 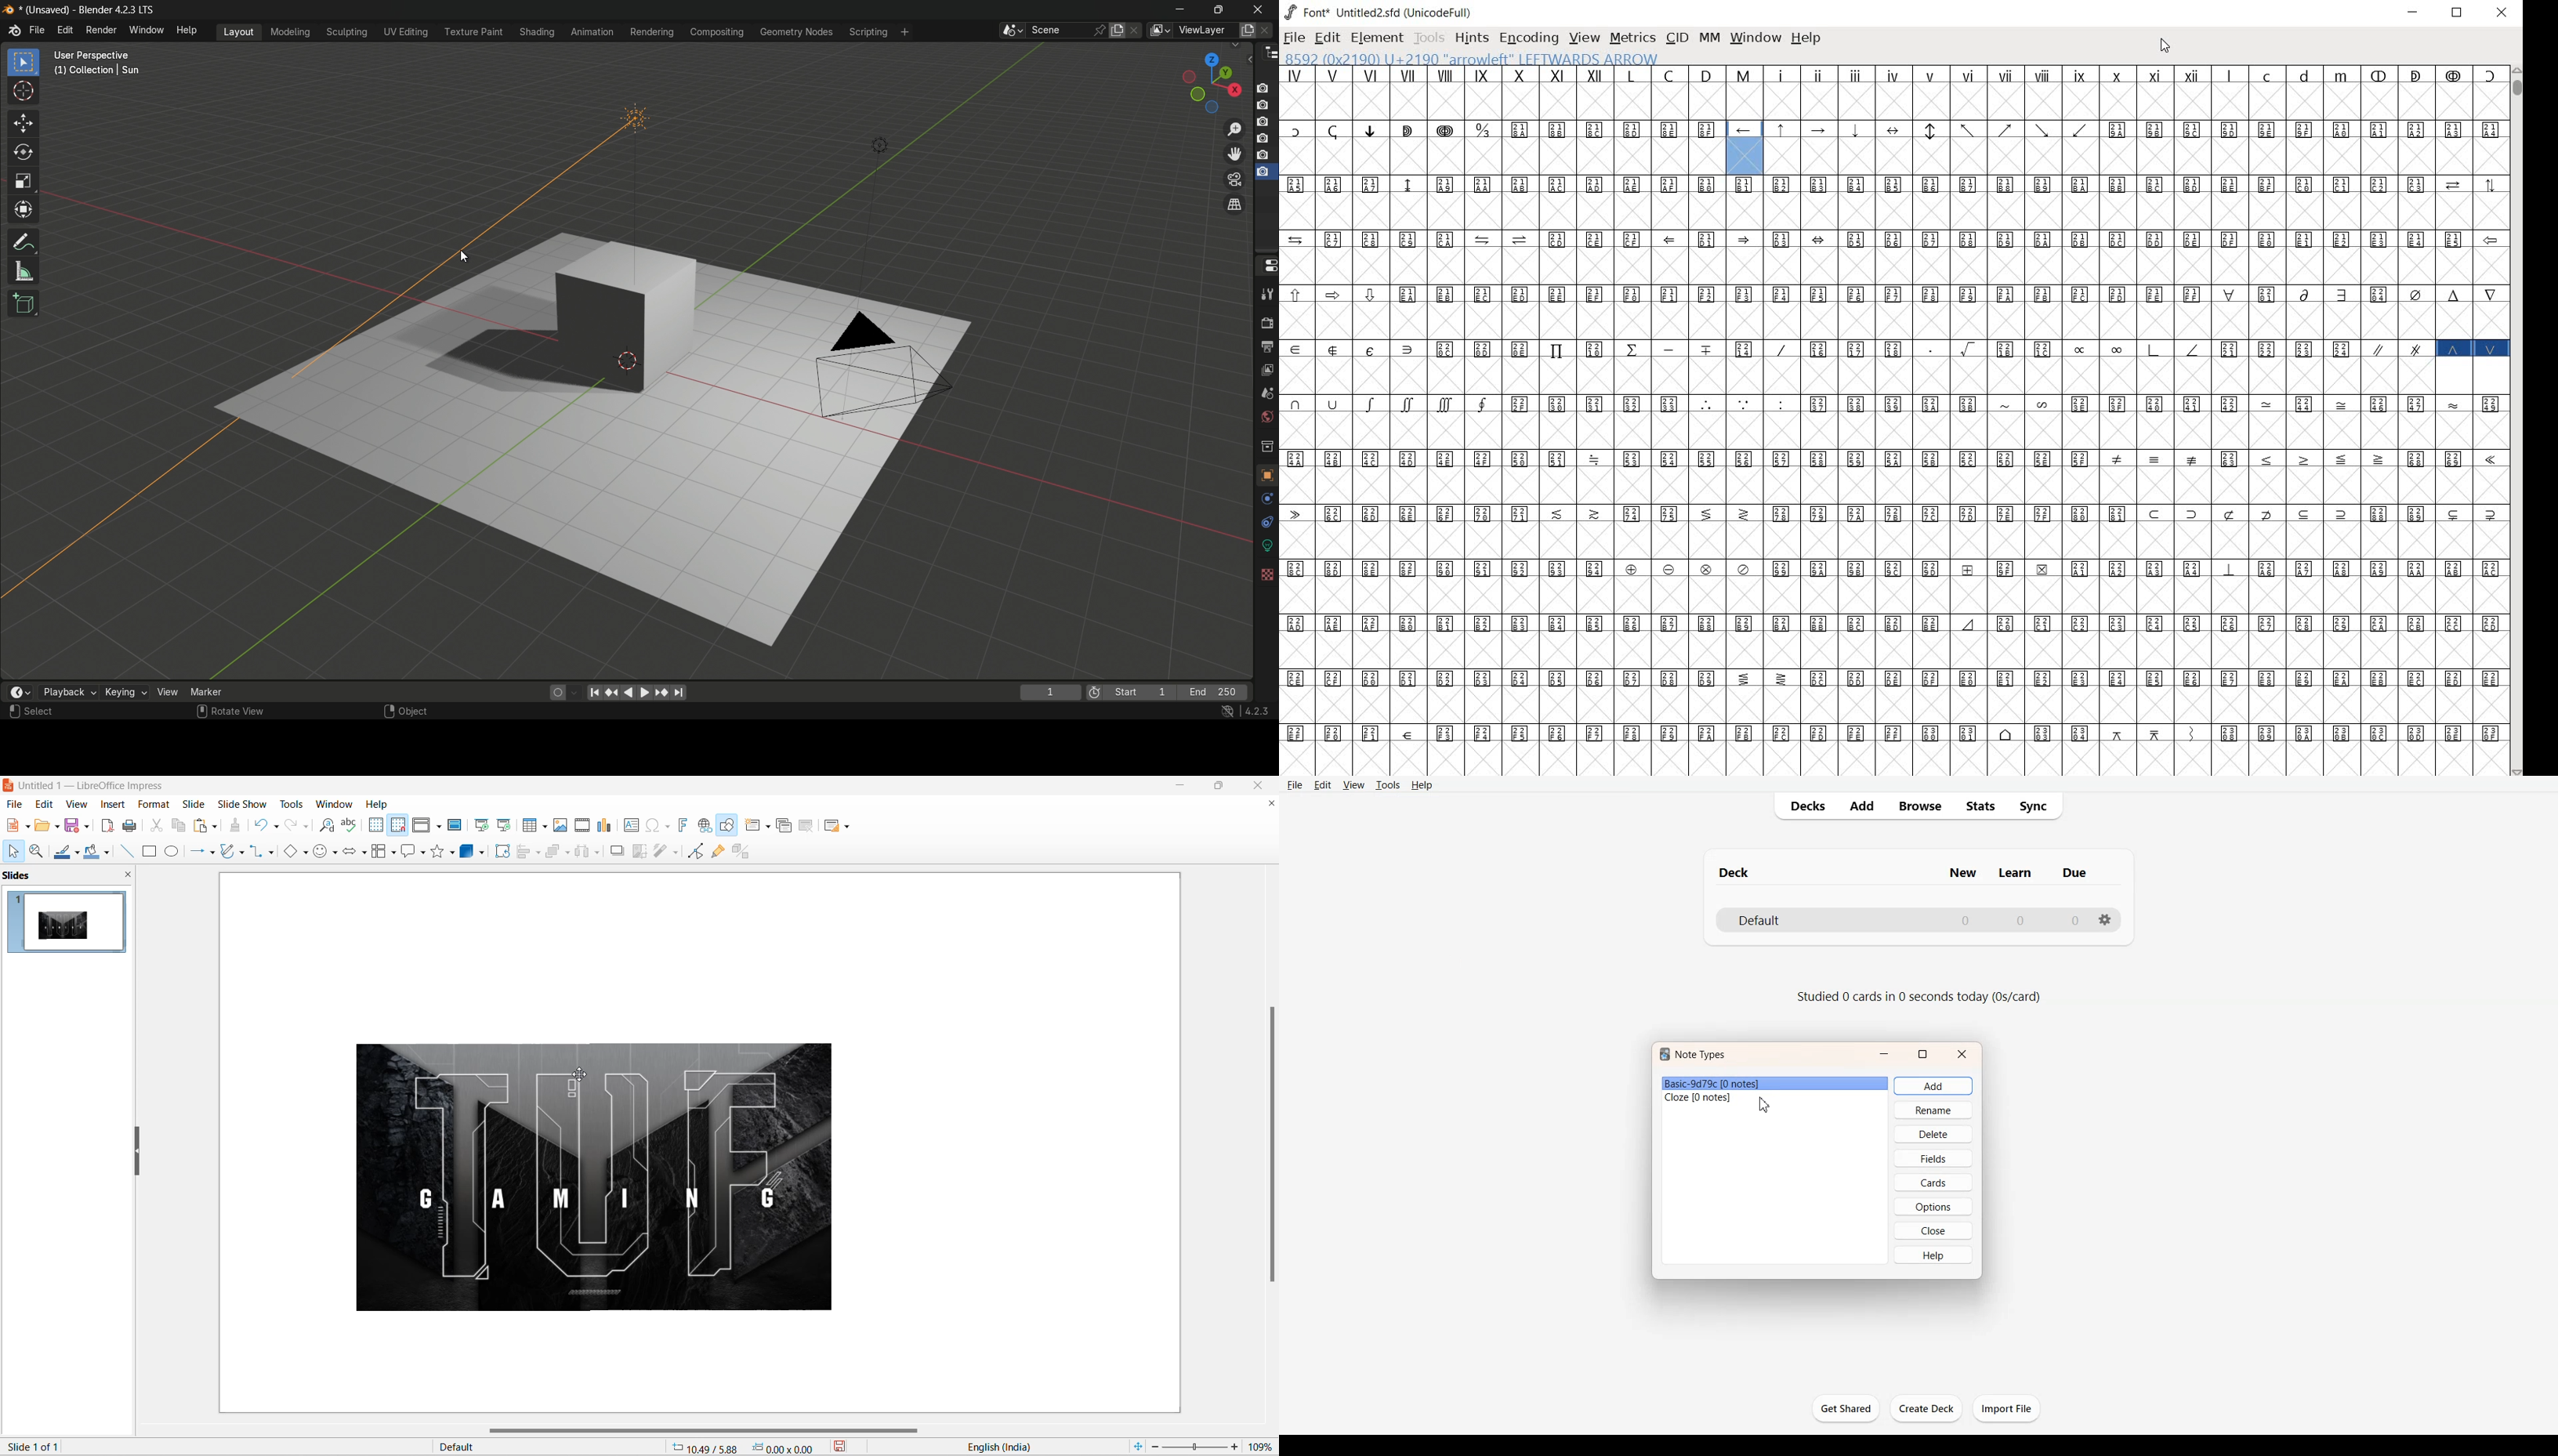 I want to click on jump to endpoint, so click(x=595, y=693).